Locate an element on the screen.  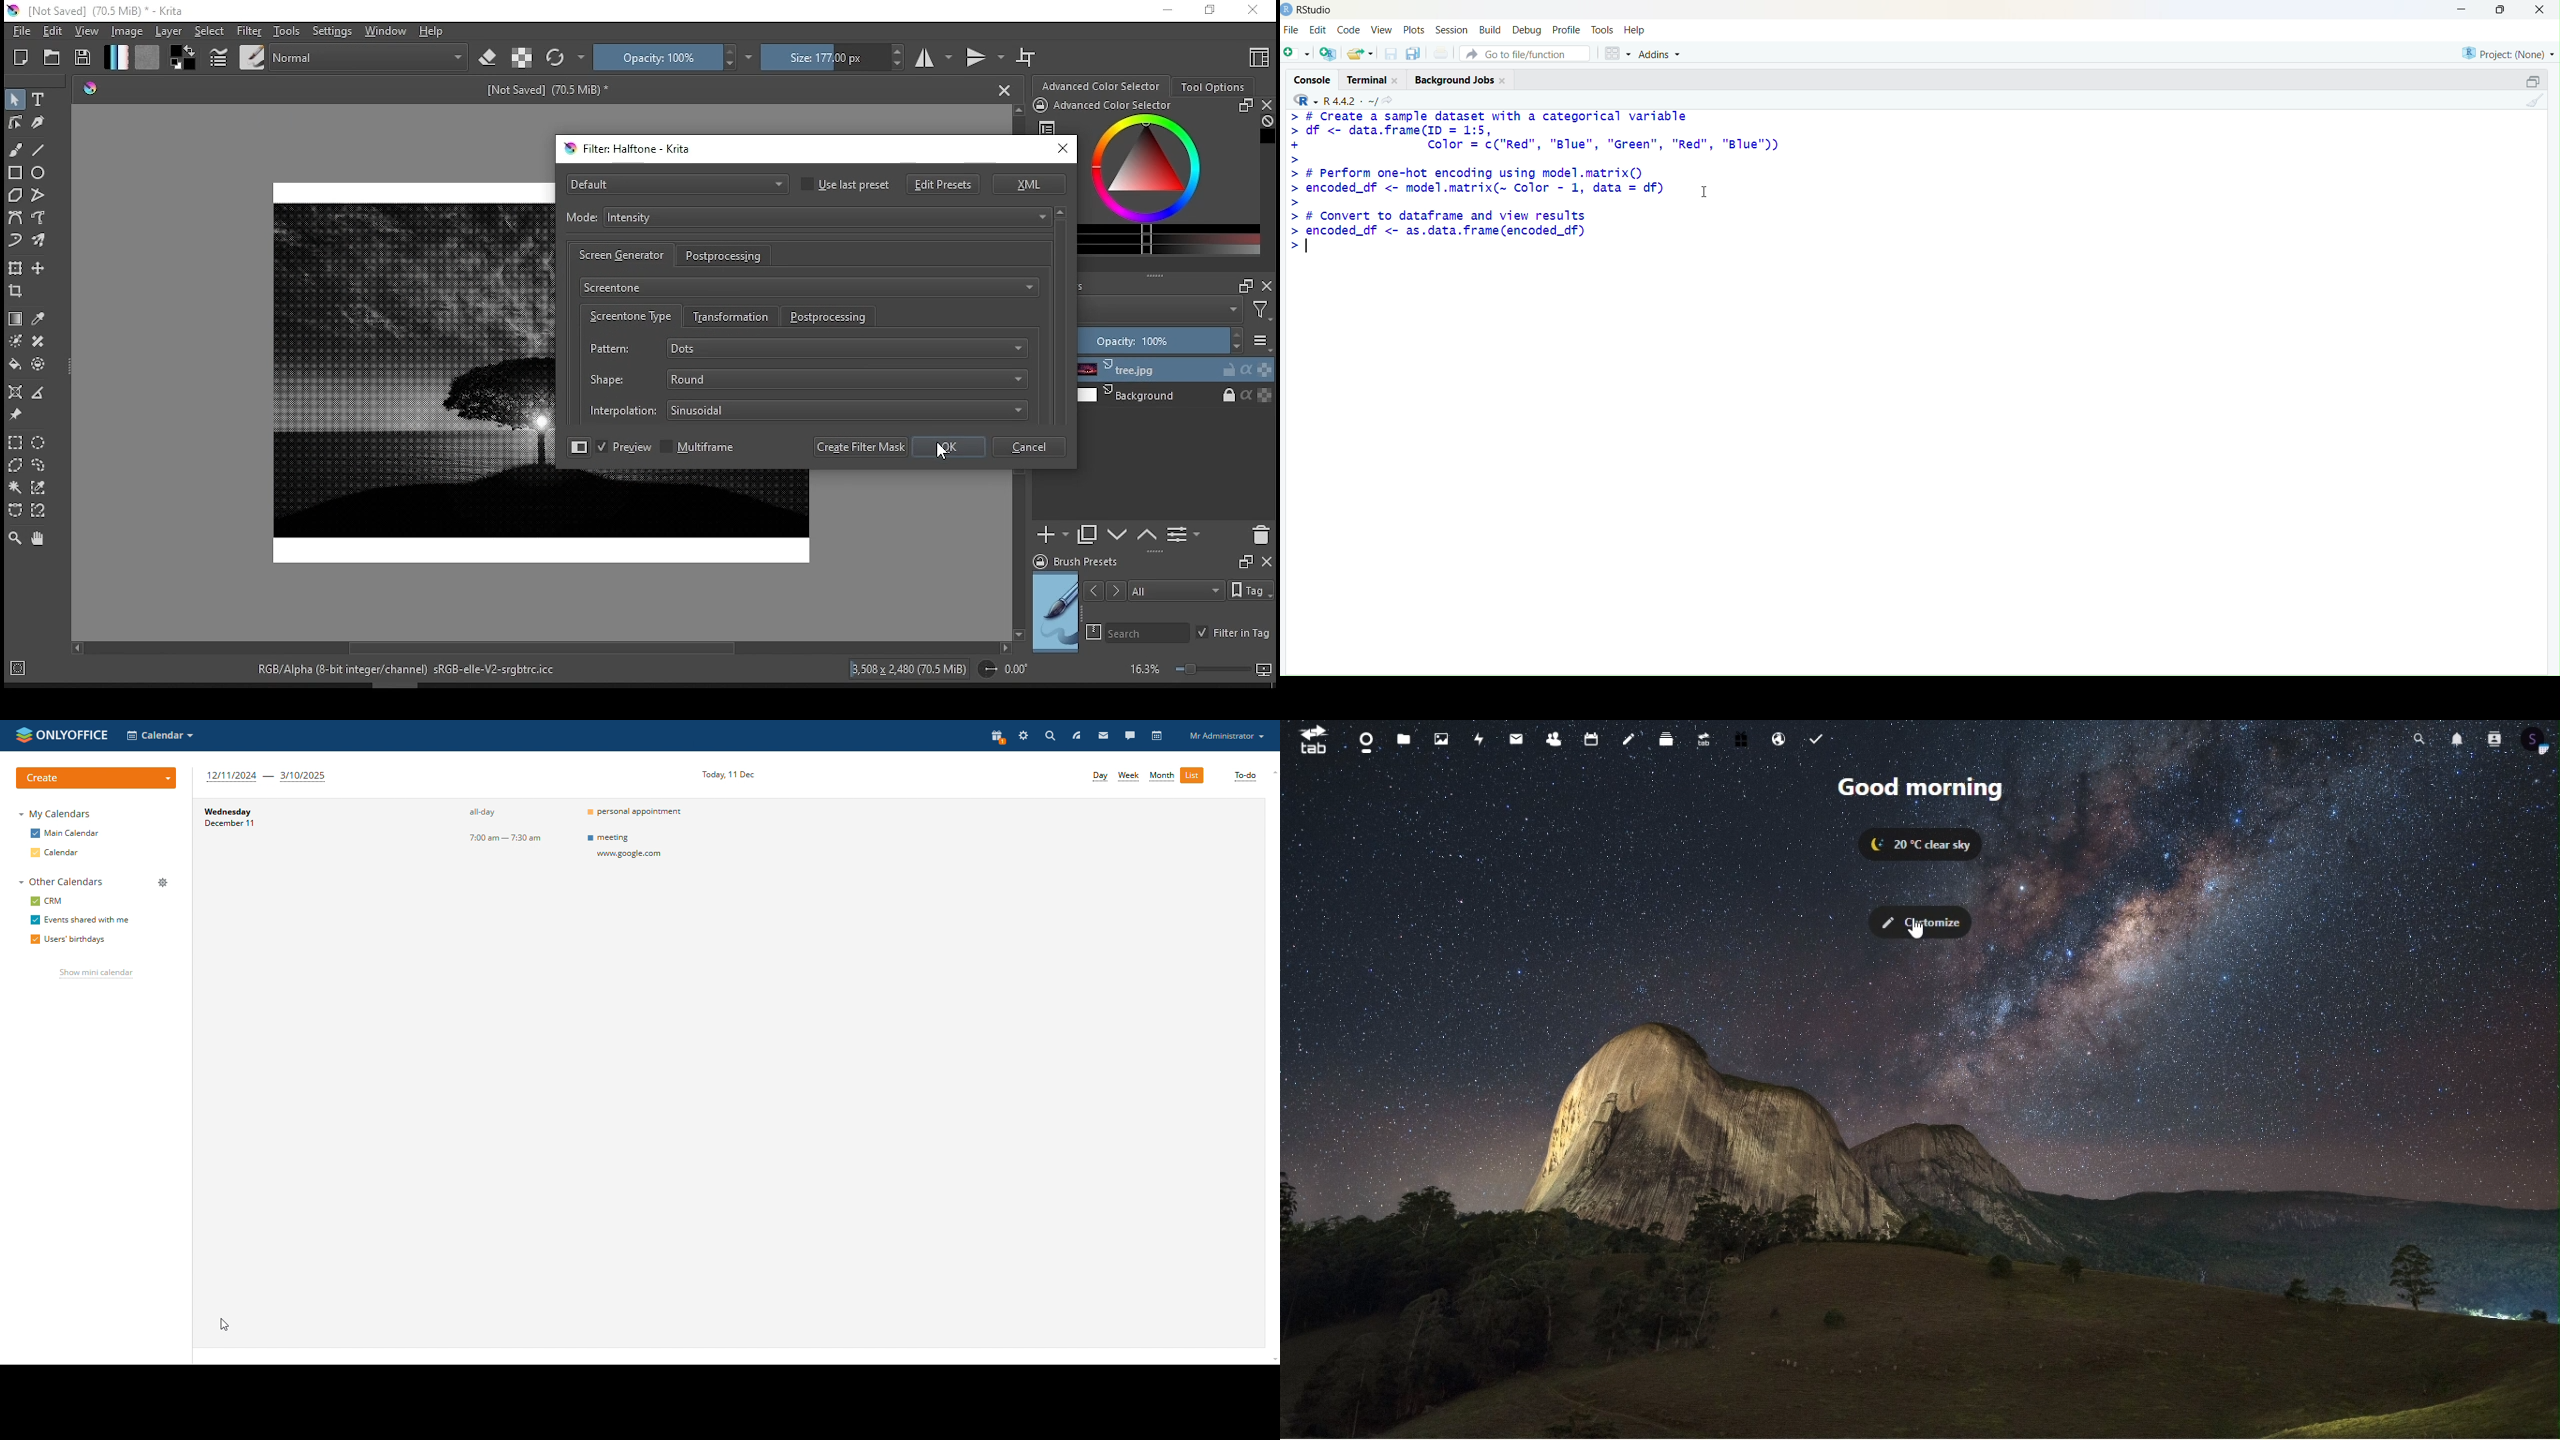
20 degree celsius clear sky is located at coordinates (1921, 844).